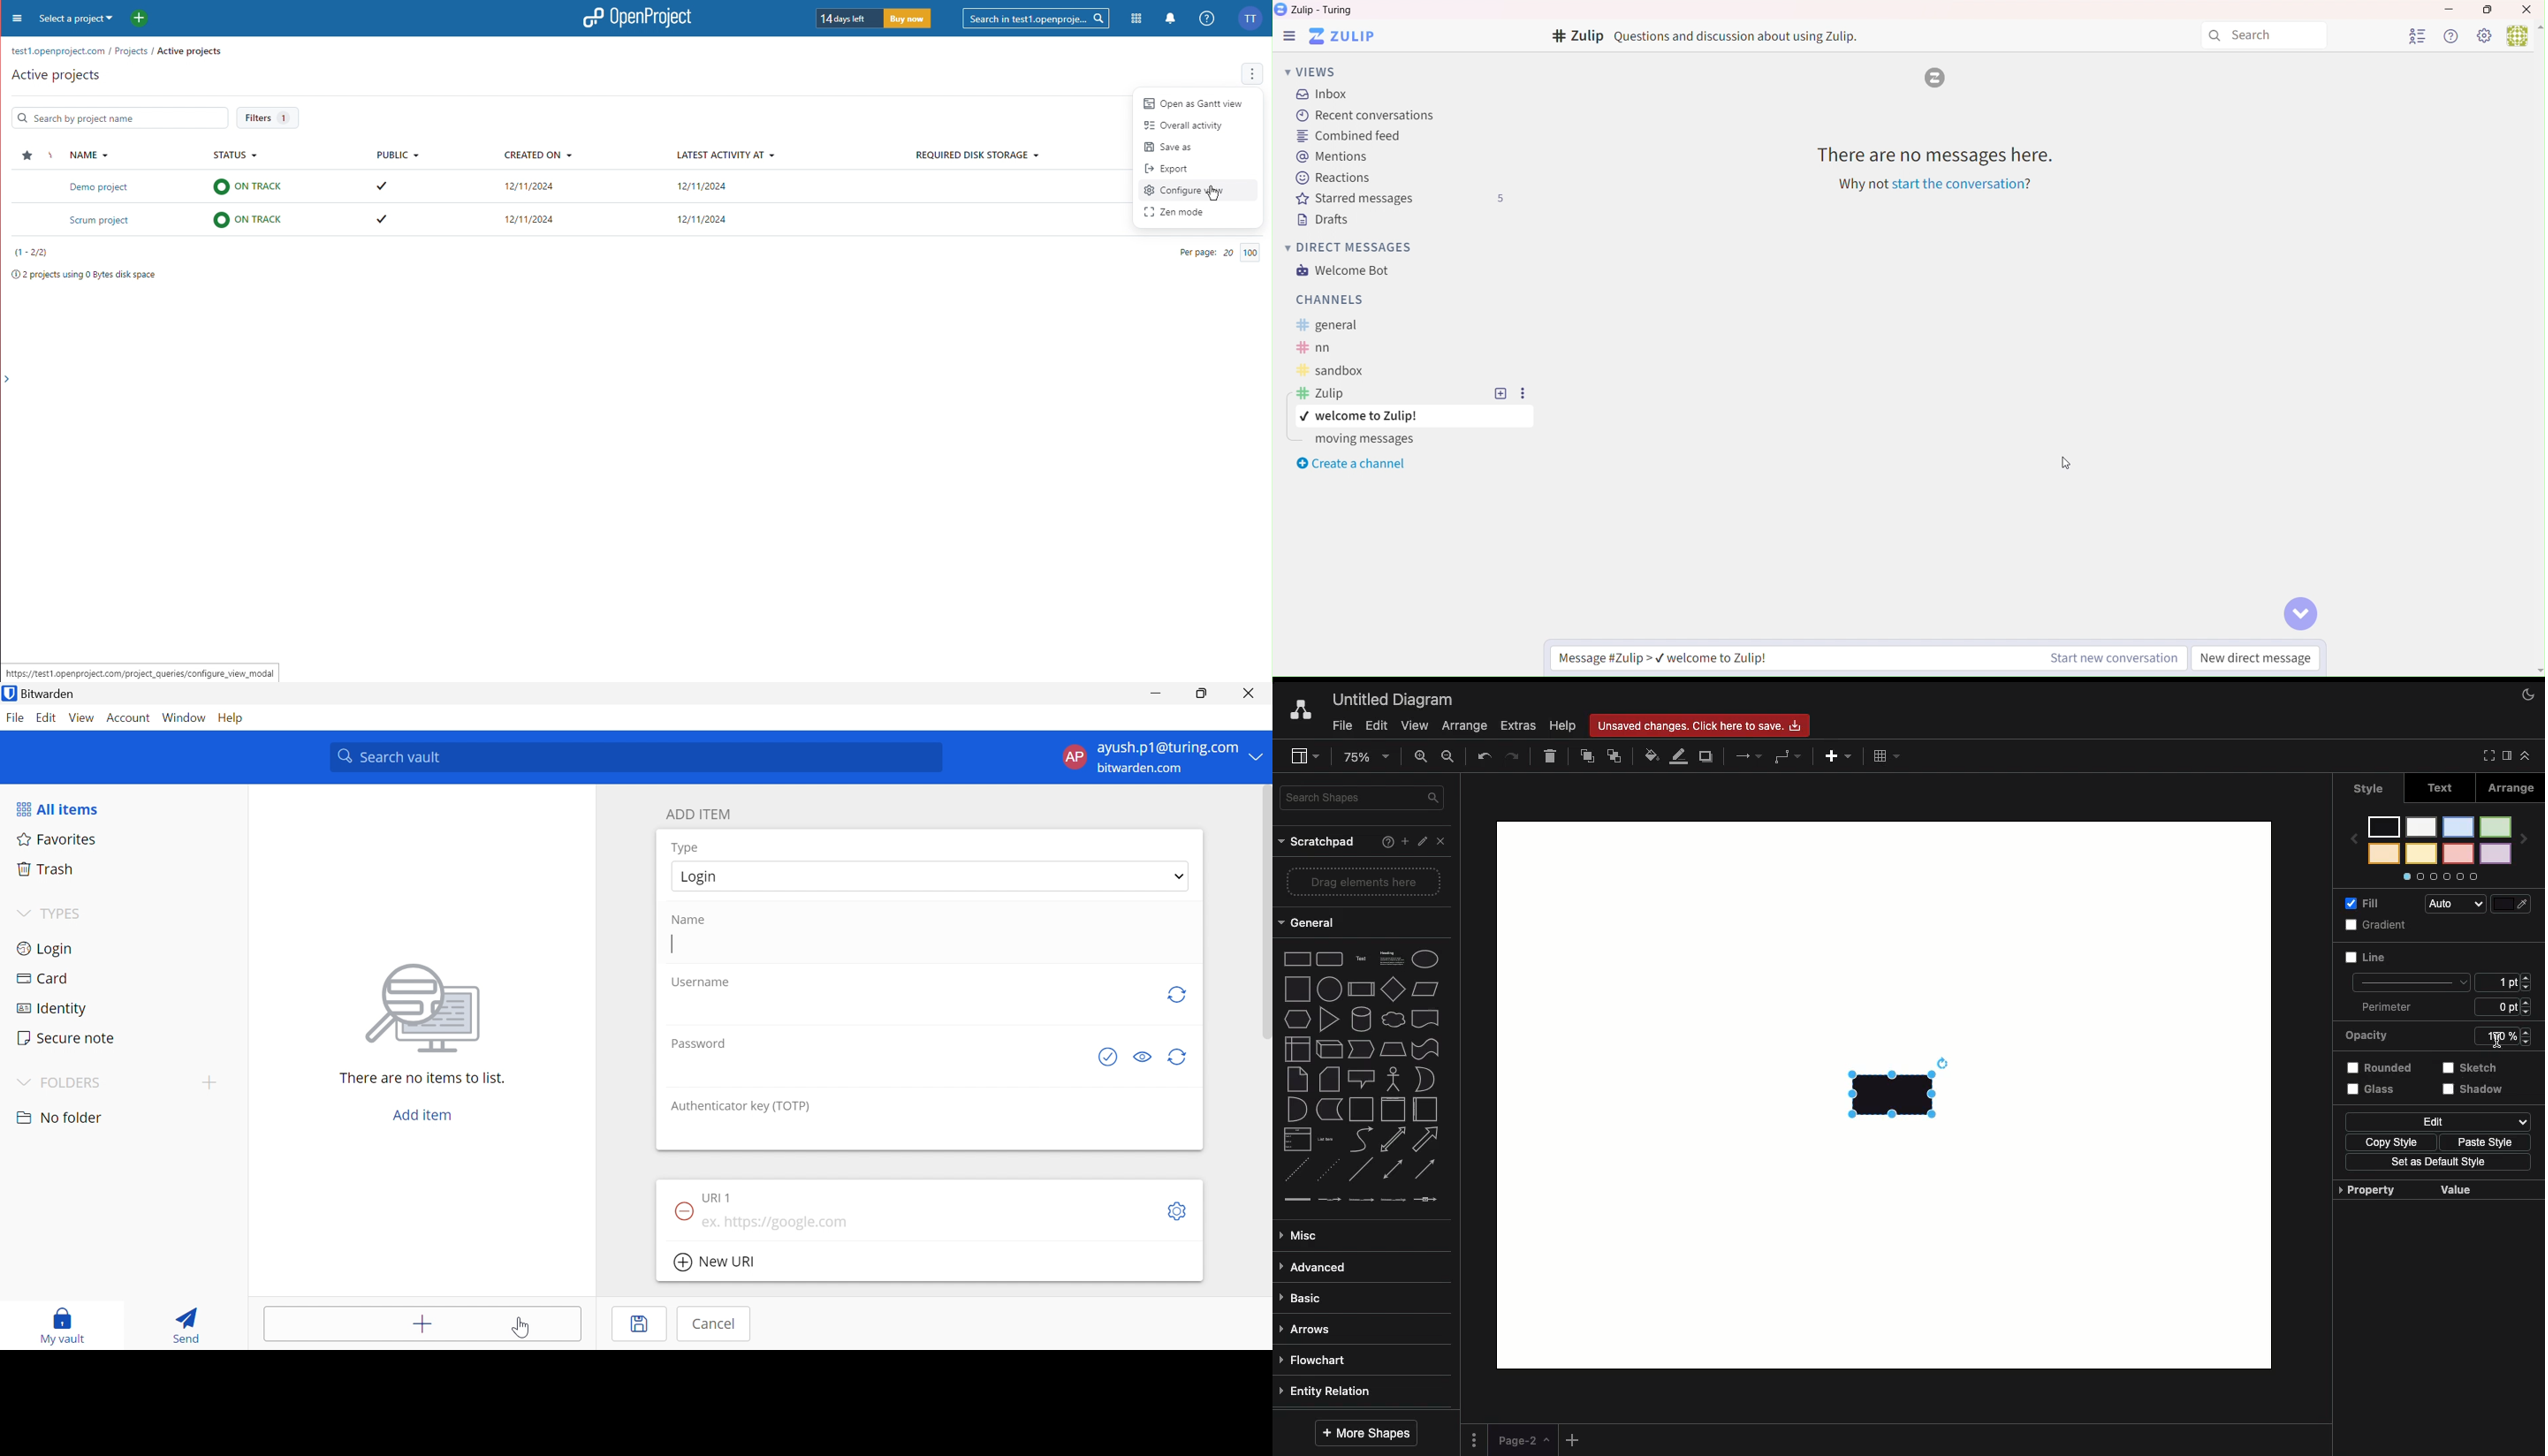  What do you see at coordinates (1700, 727) in the screenshot?
I see `Unsaved` at bounding box center [1700, 727].